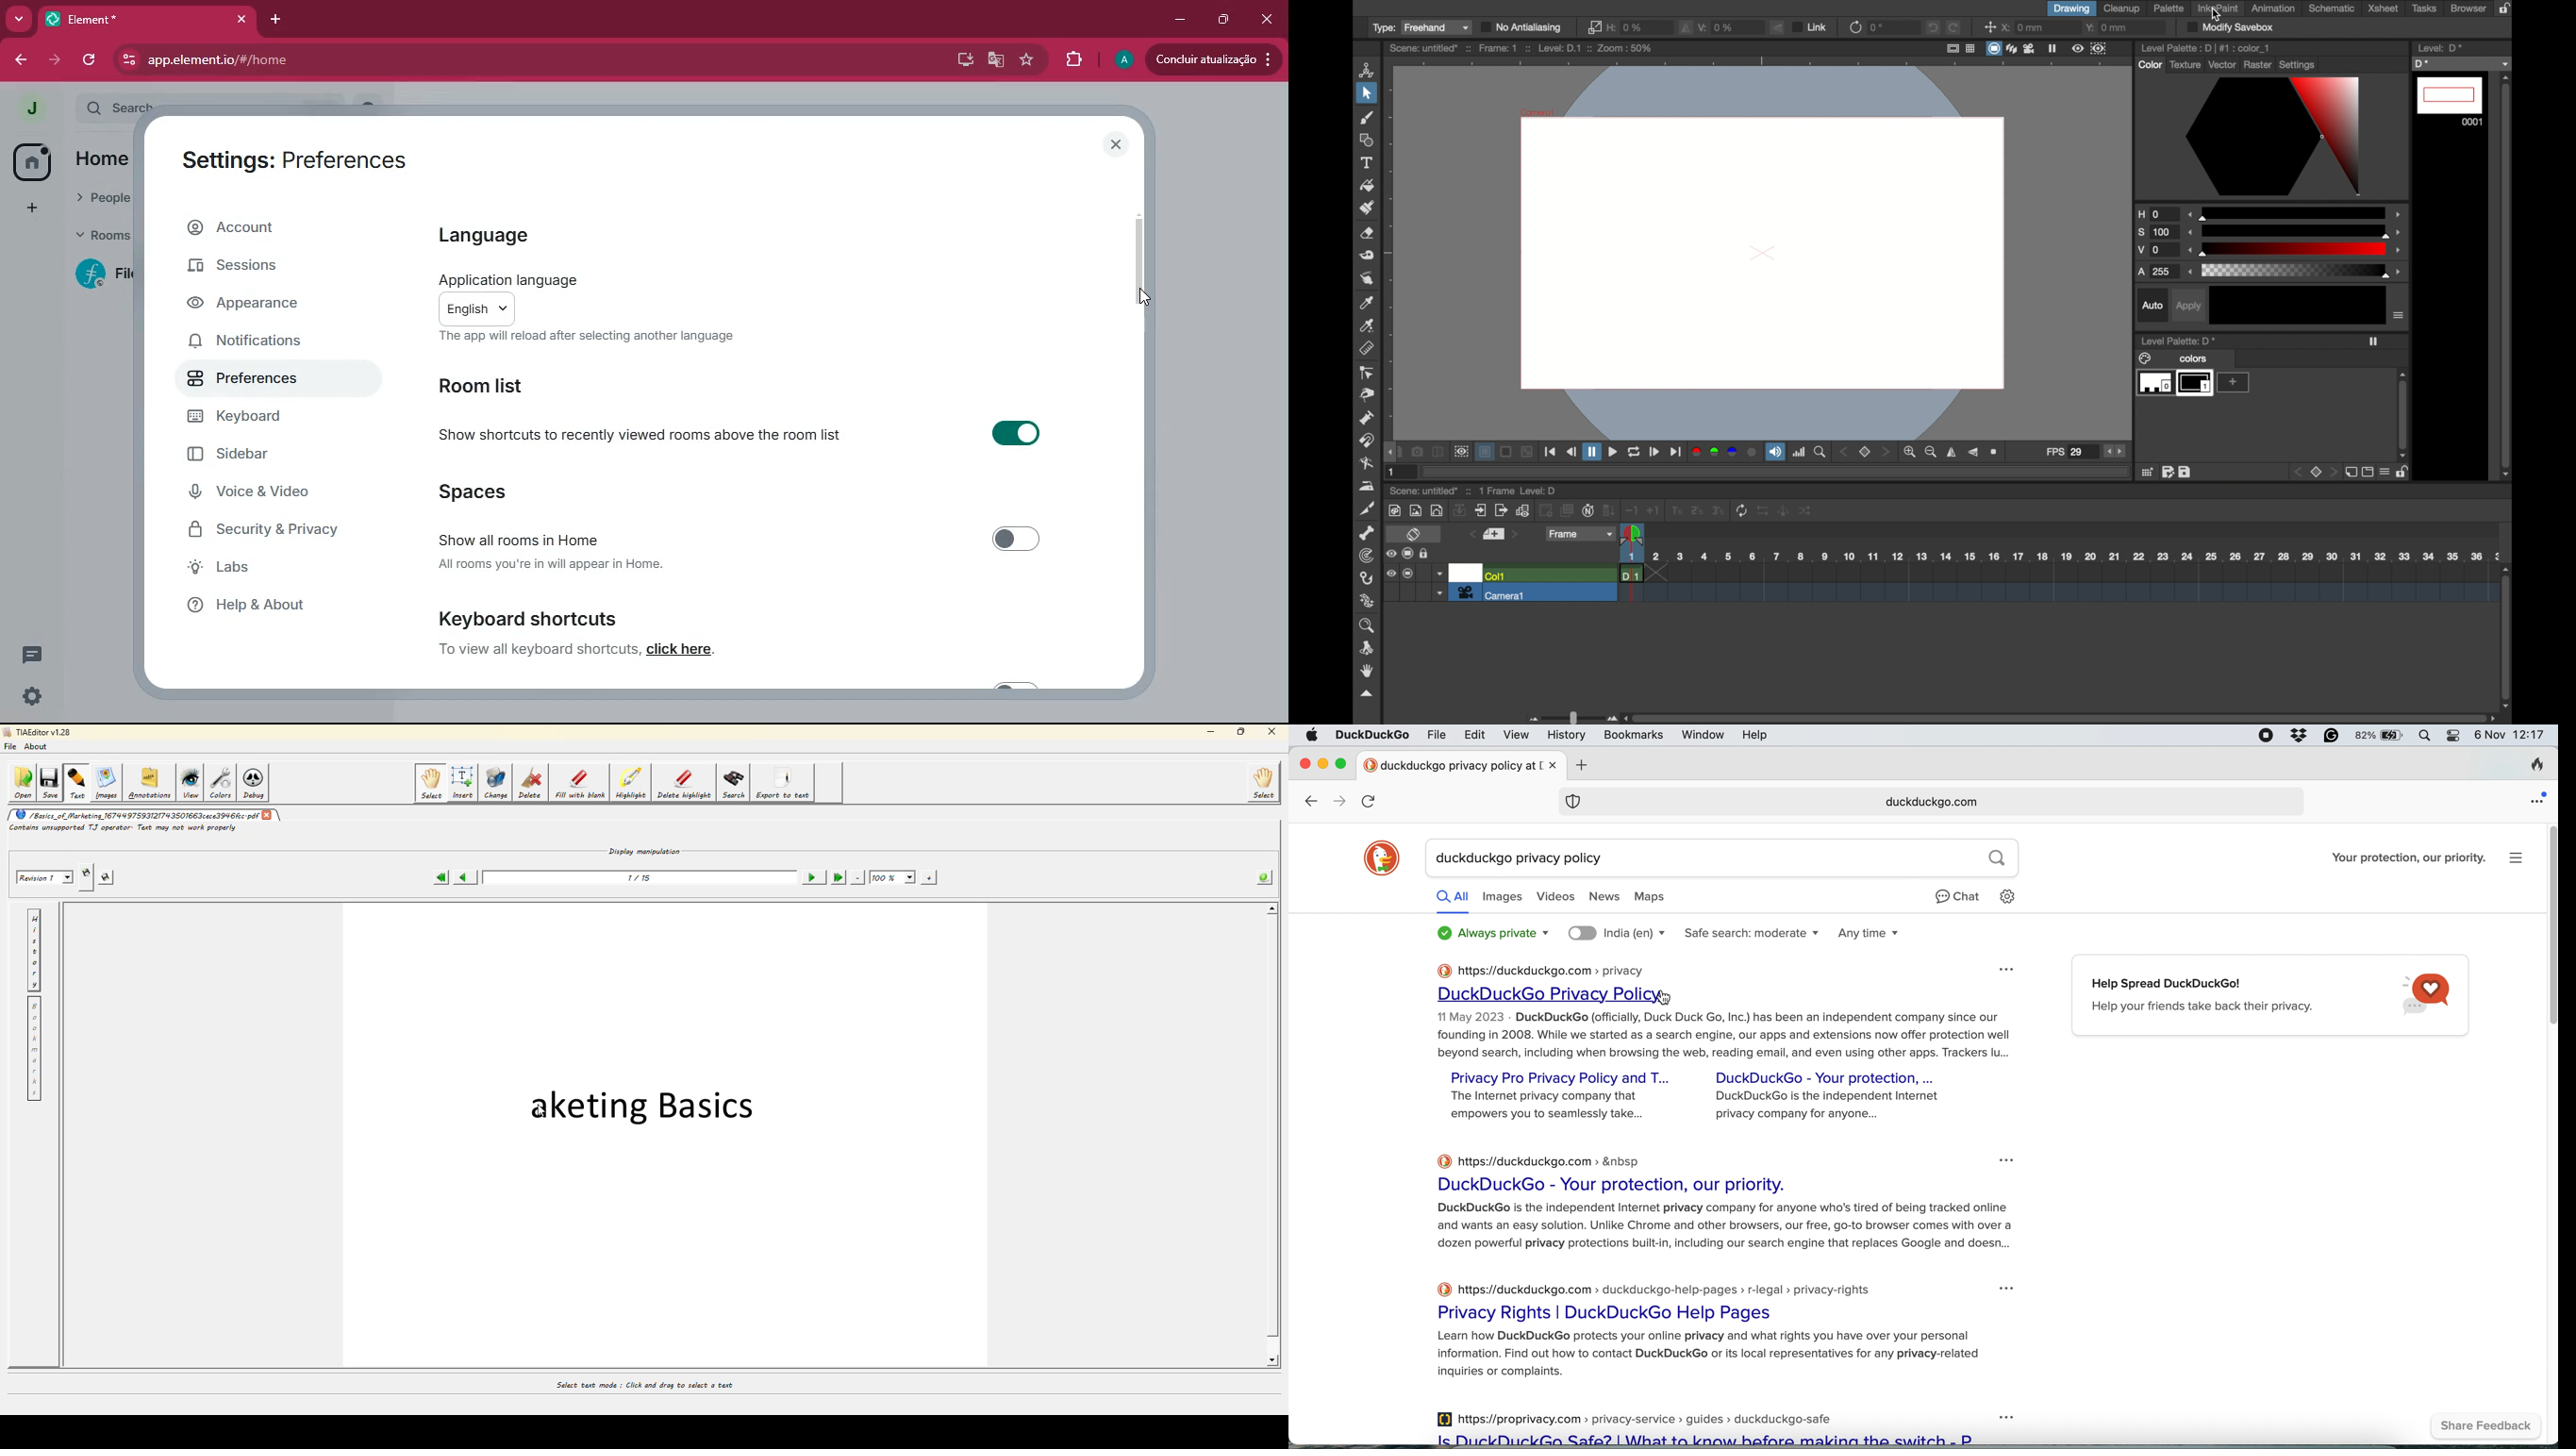 The width and height of the screenshot is (2576, 1456). What do you see at coordinates (1581, 766) in the screenshot?
I see `add new tab` at bounding box center [1581, 766].